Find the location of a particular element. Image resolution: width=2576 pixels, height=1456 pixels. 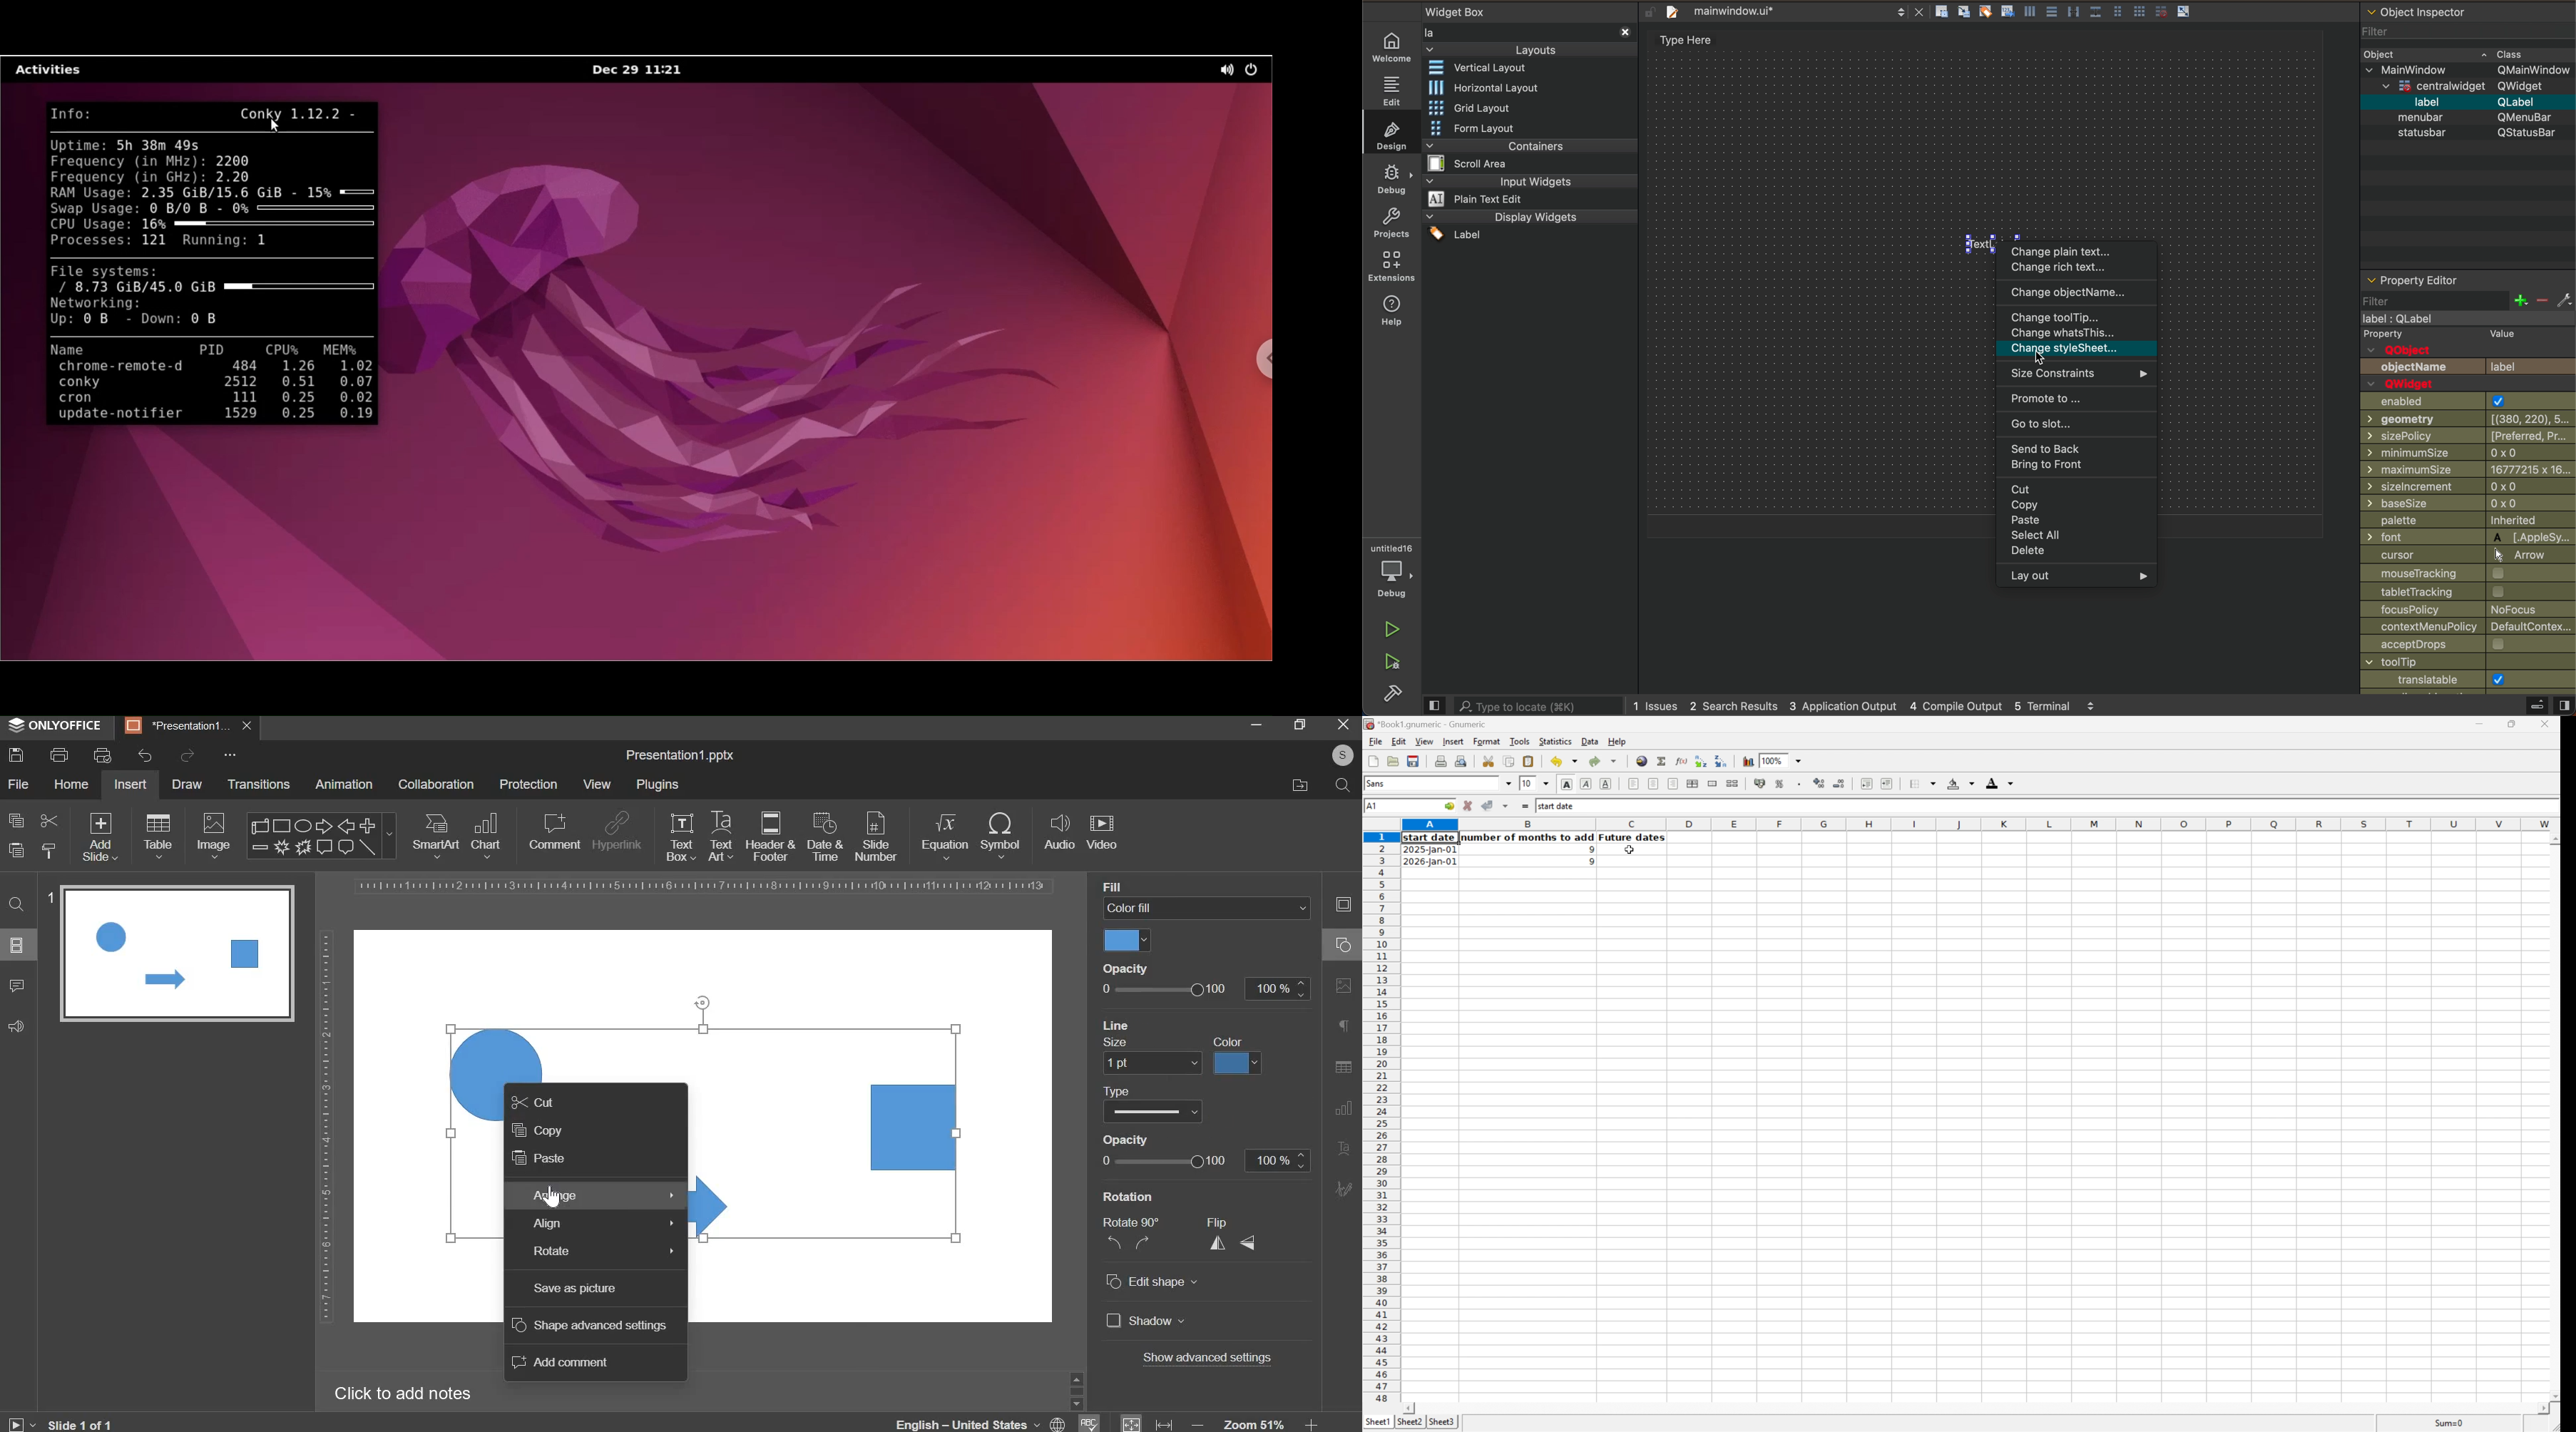

Slide1 of 1 is located at coordinates (81, 1424).